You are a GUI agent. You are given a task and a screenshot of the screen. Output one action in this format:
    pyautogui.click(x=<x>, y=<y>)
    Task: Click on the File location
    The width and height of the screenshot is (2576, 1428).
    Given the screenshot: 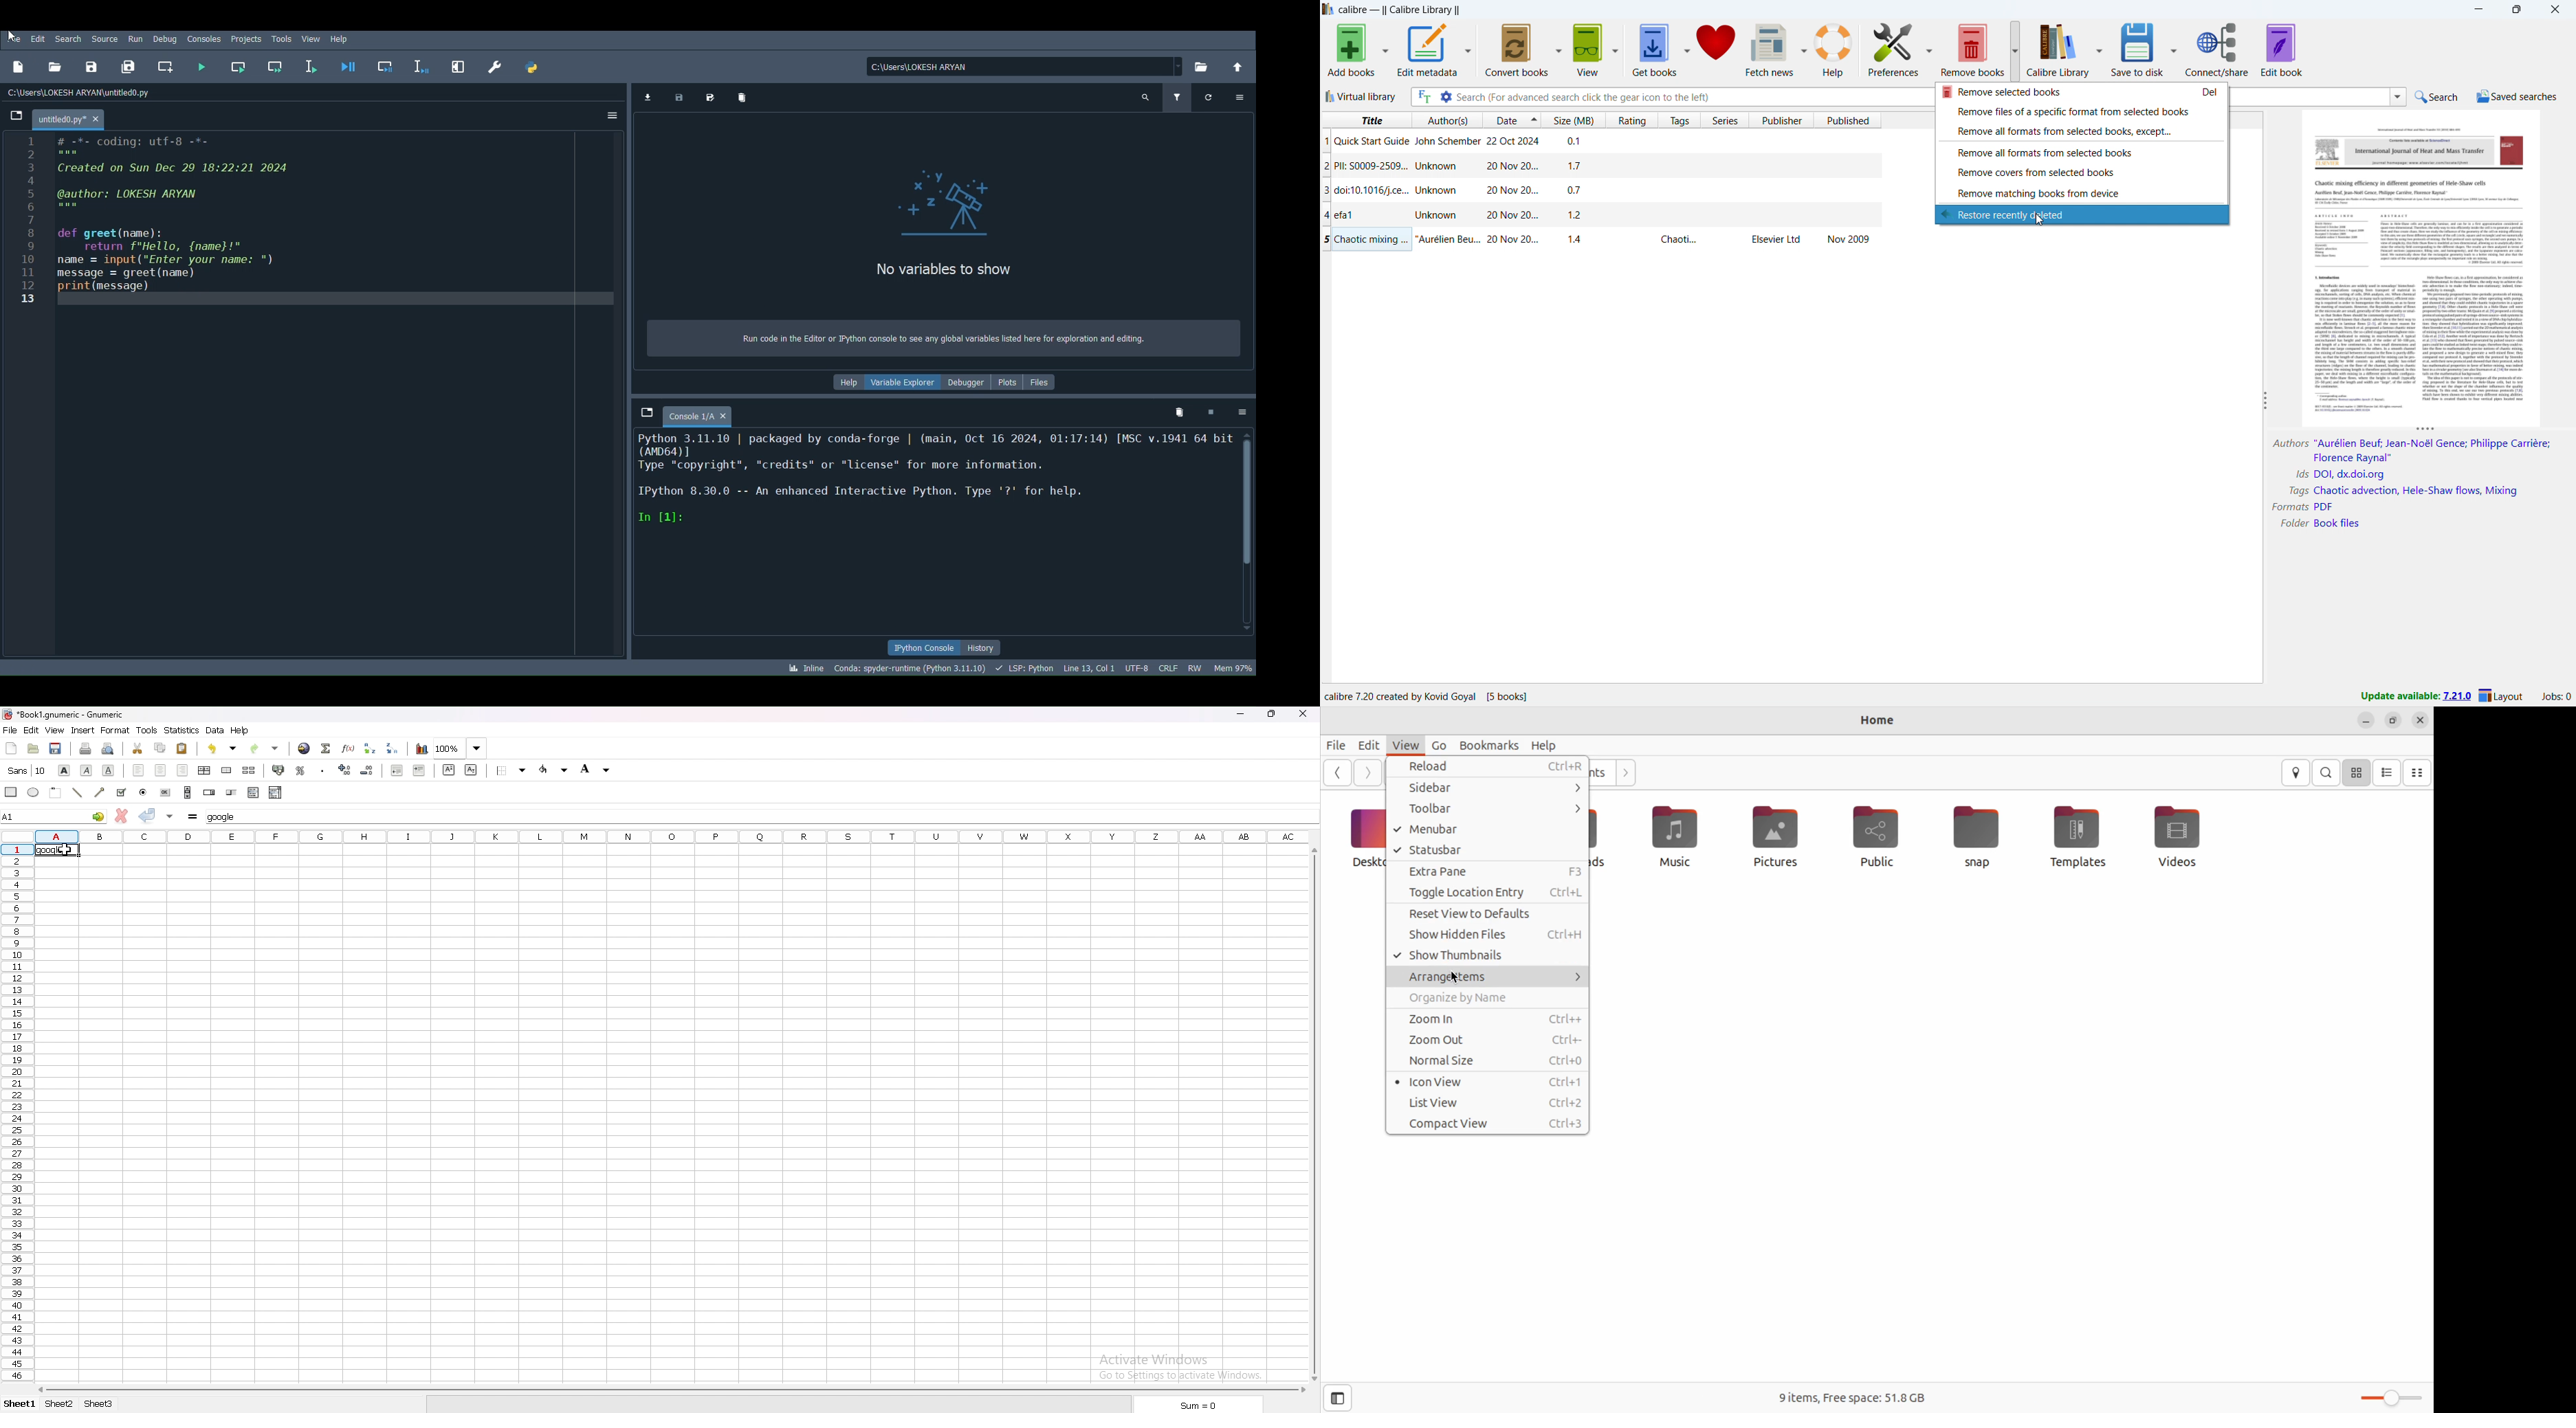 What is the action you would take?
    pyautogui.click(x=1020, y=65)
    